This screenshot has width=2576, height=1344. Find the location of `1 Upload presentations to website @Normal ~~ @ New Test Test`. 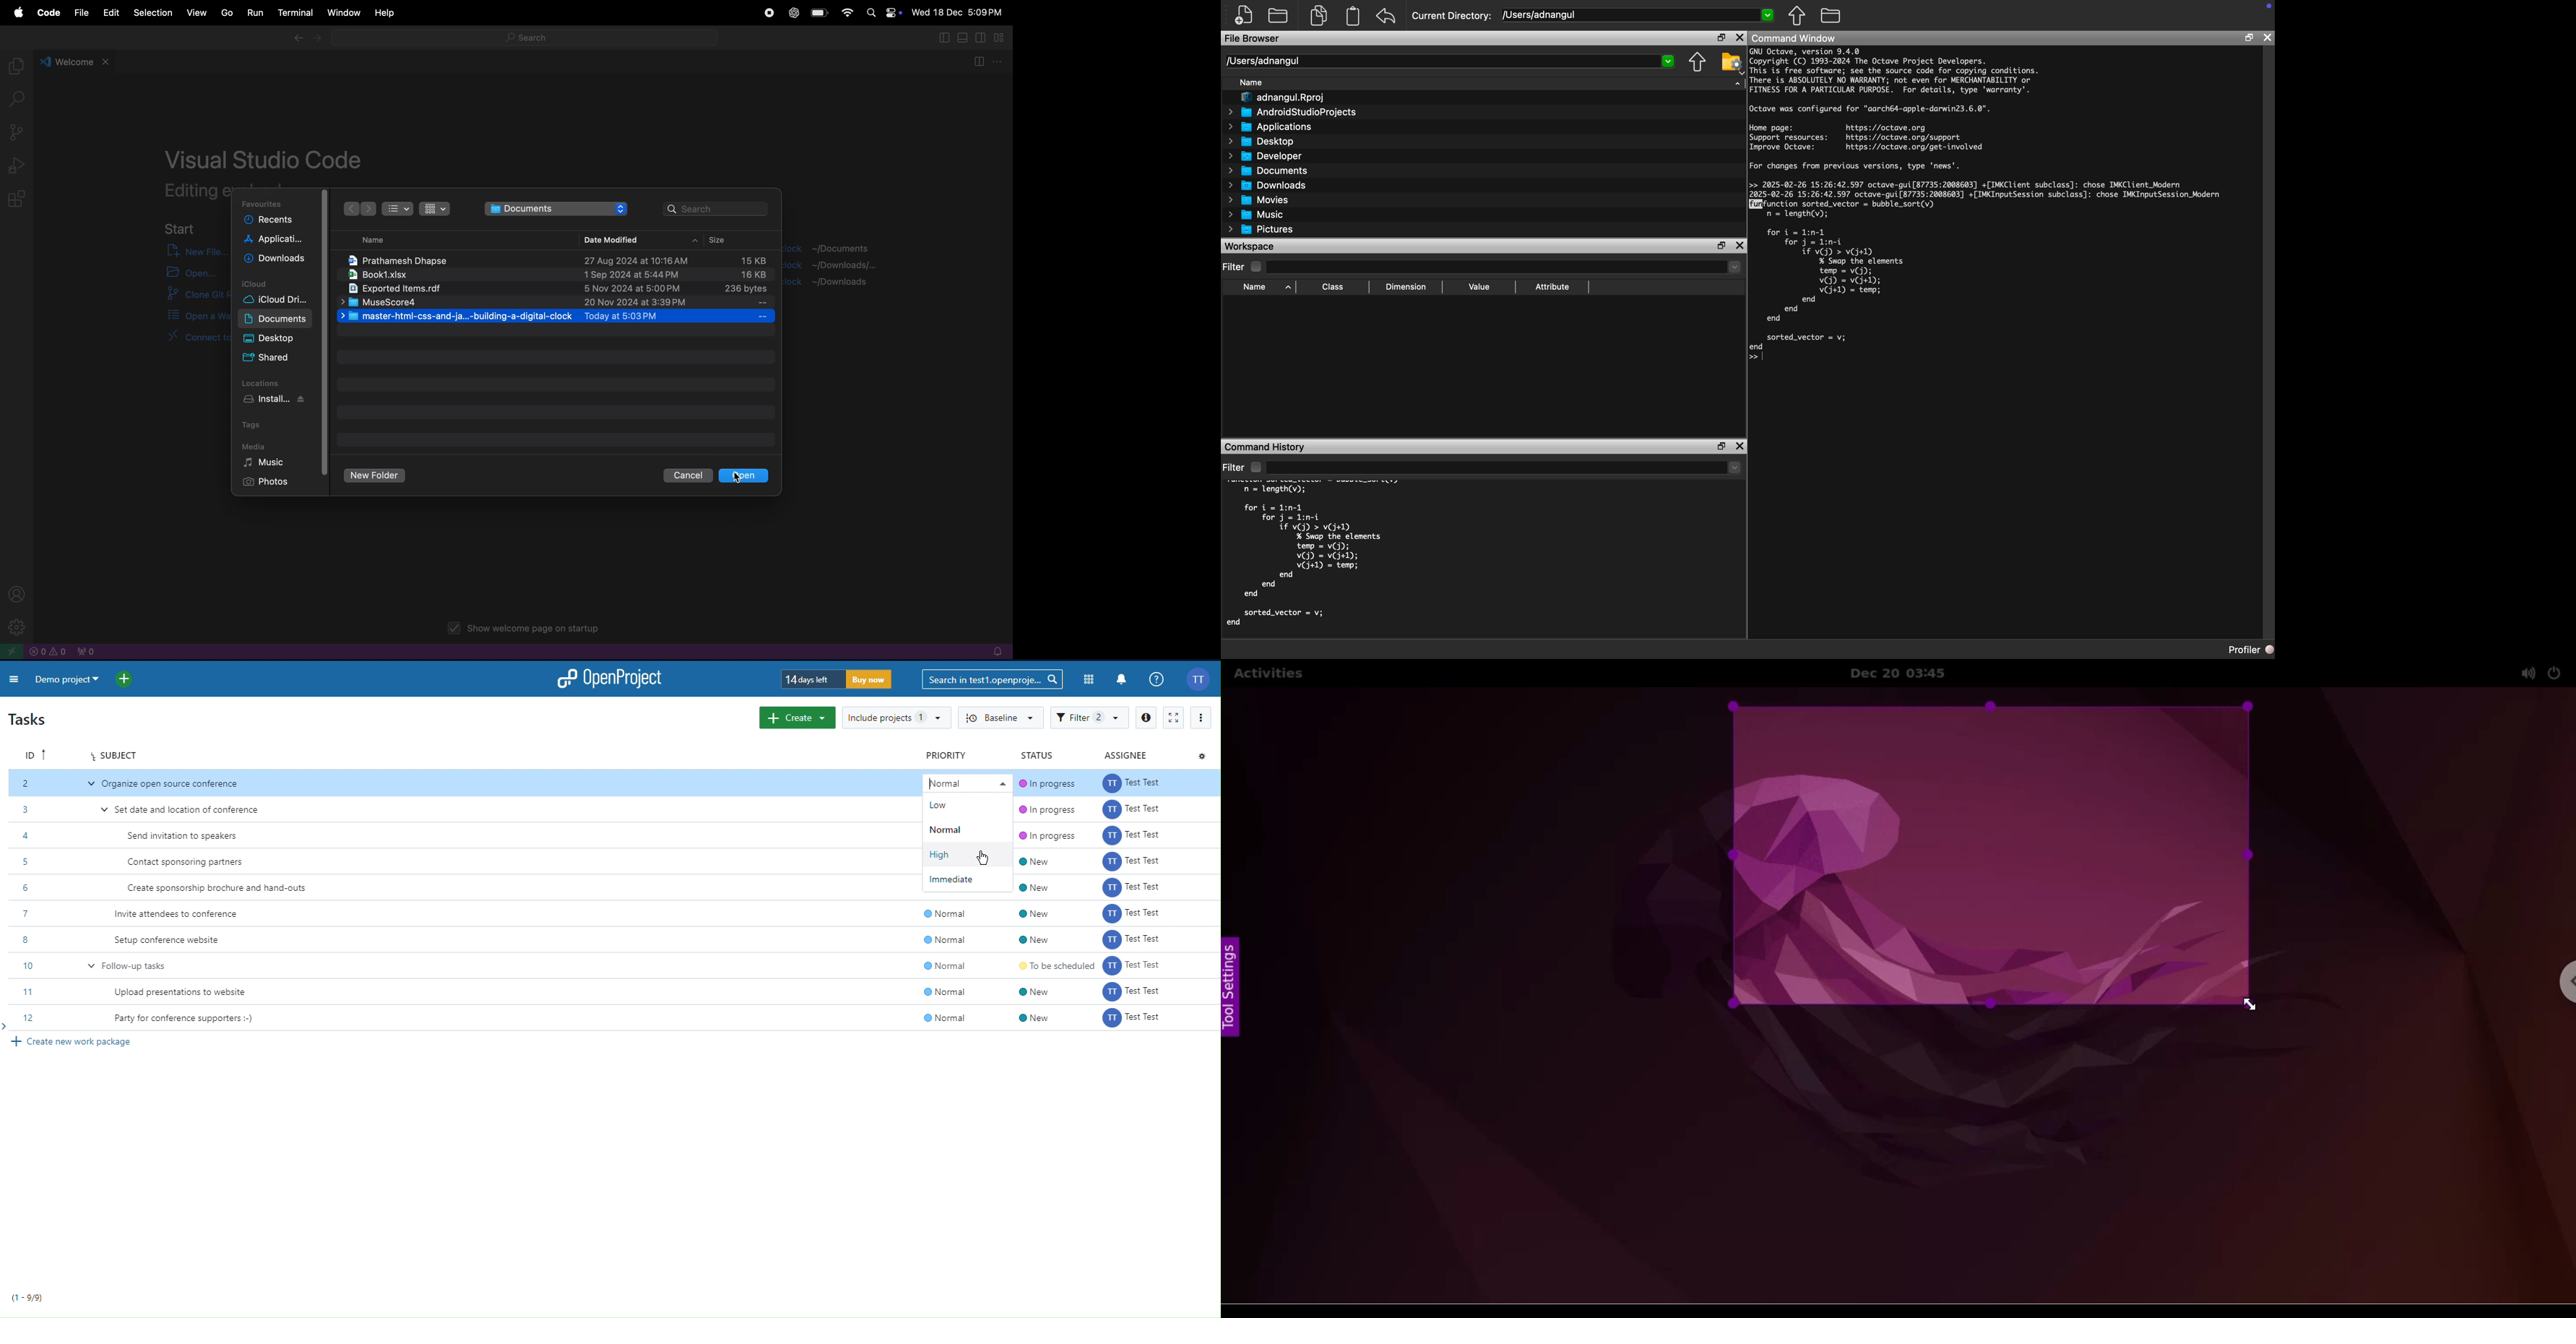

1 Upload presentations to website @Normal ~~ @ New Test Test is located at coordinates (620, 989).